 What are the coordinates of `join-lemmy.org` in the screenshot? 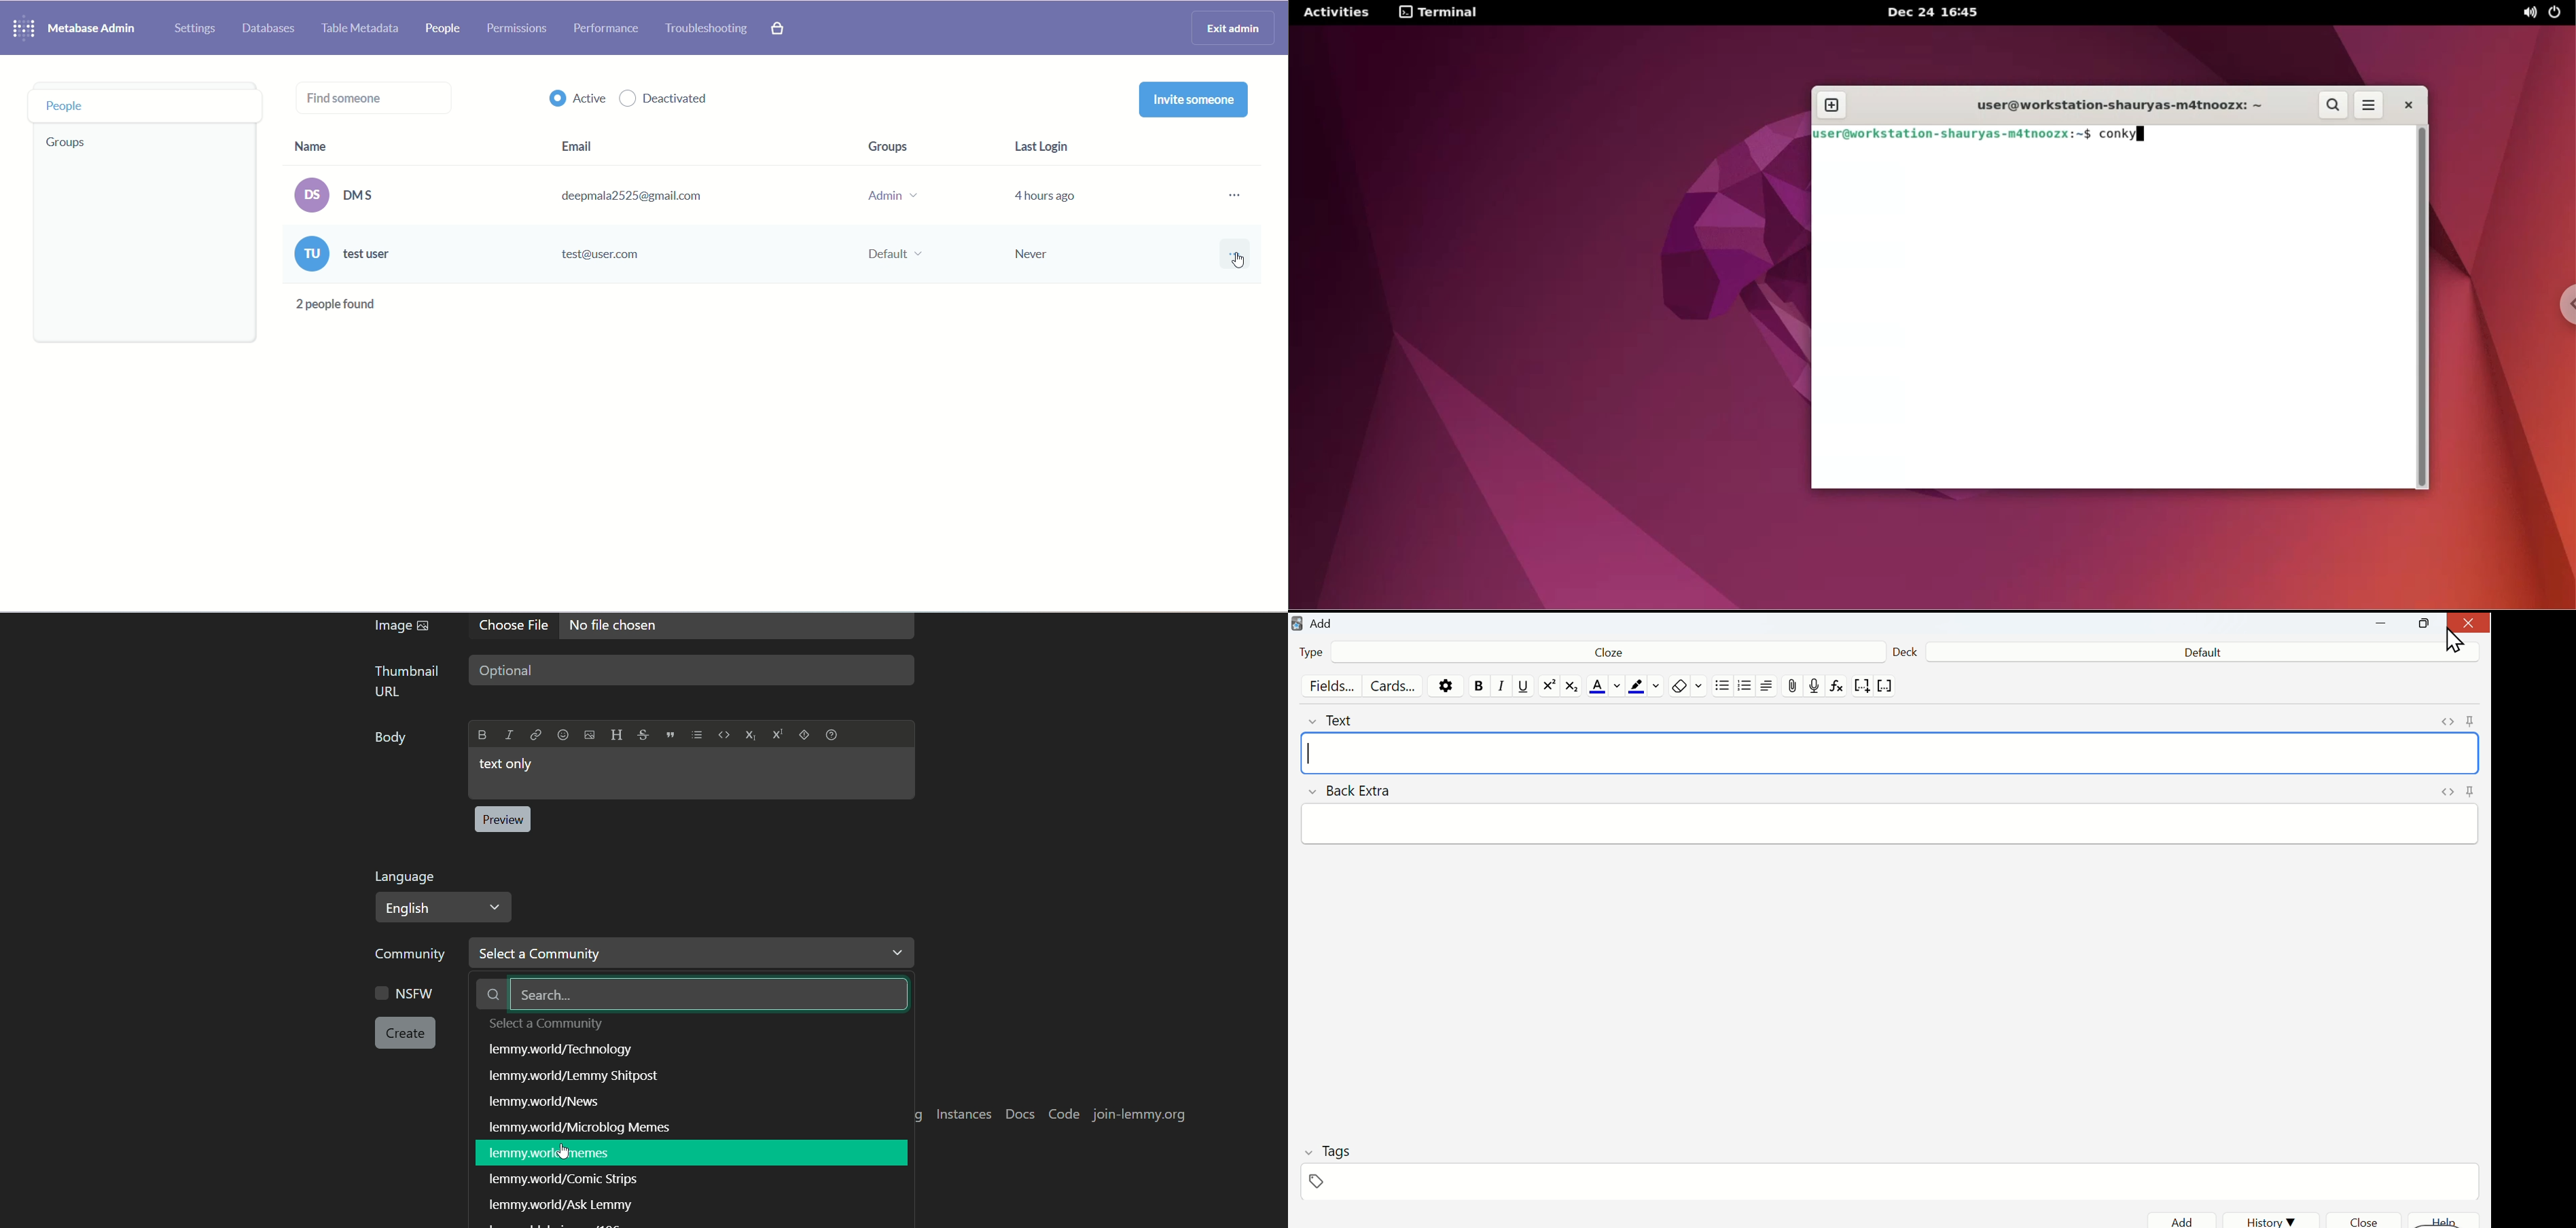 It's located at (1136, 1116).